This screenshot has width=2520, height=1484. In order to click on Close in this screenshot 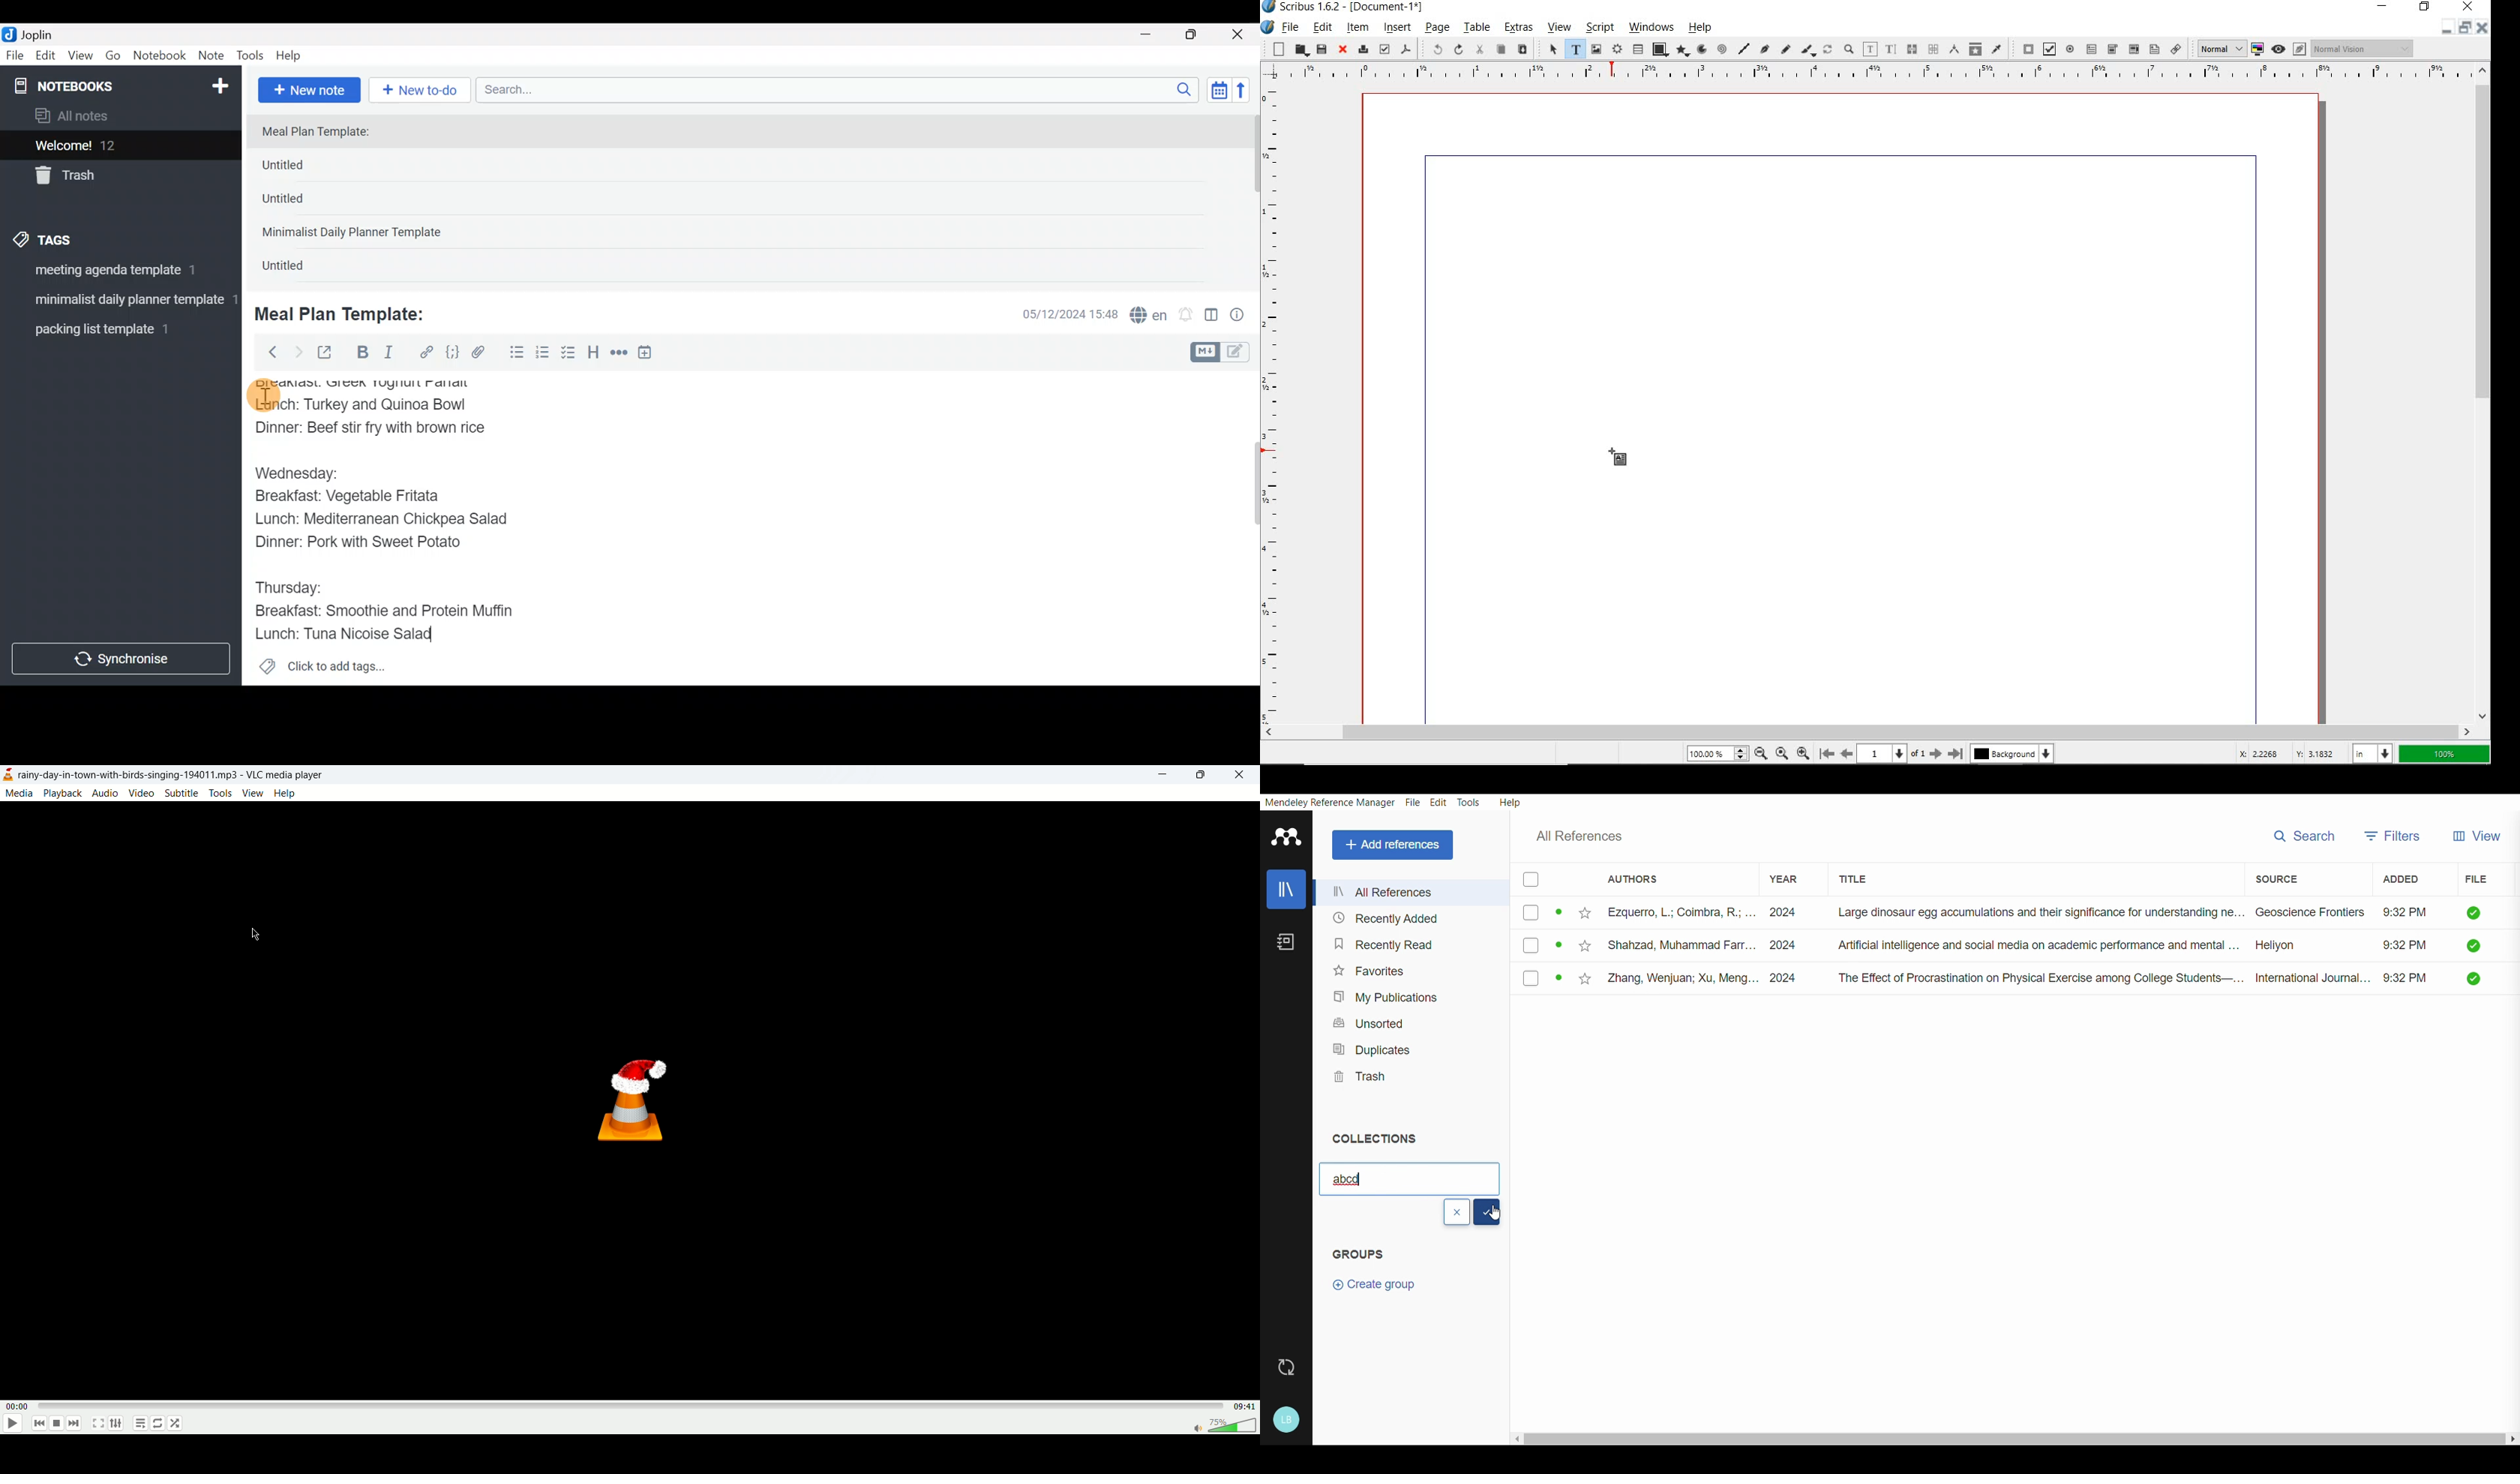, I will do `click(2481, 29)`.